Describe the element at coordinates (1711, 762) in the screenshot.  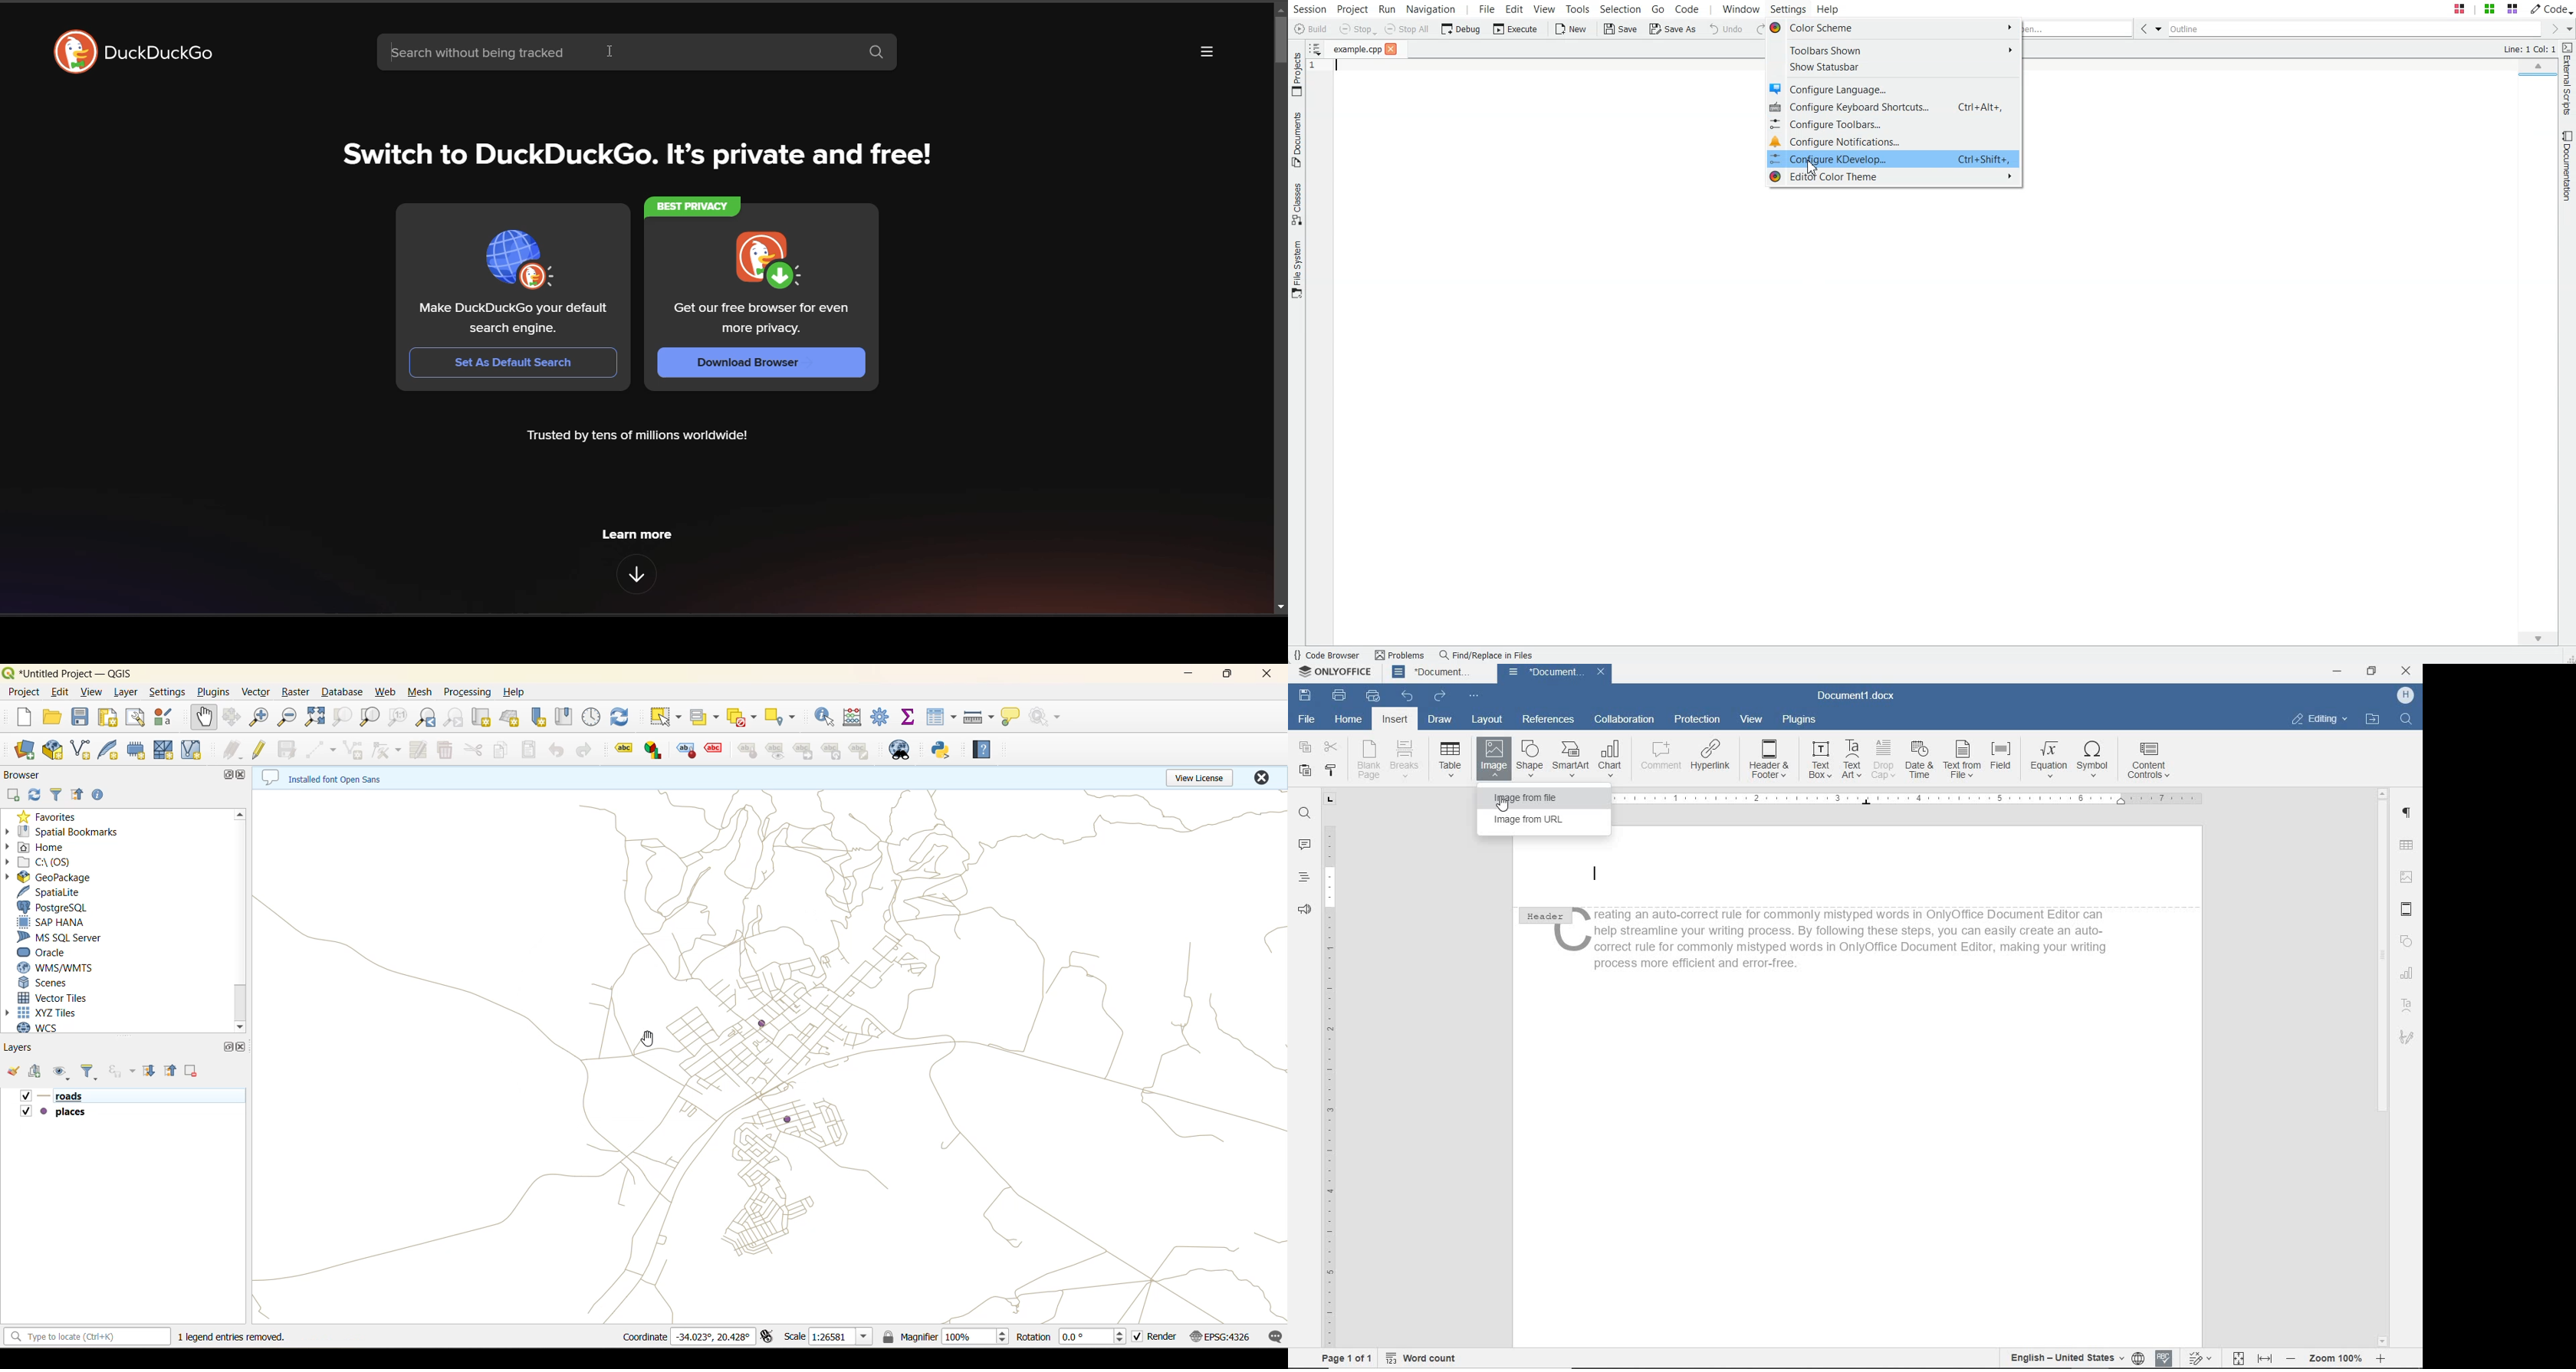
I see `HYPERLINK` at that location.